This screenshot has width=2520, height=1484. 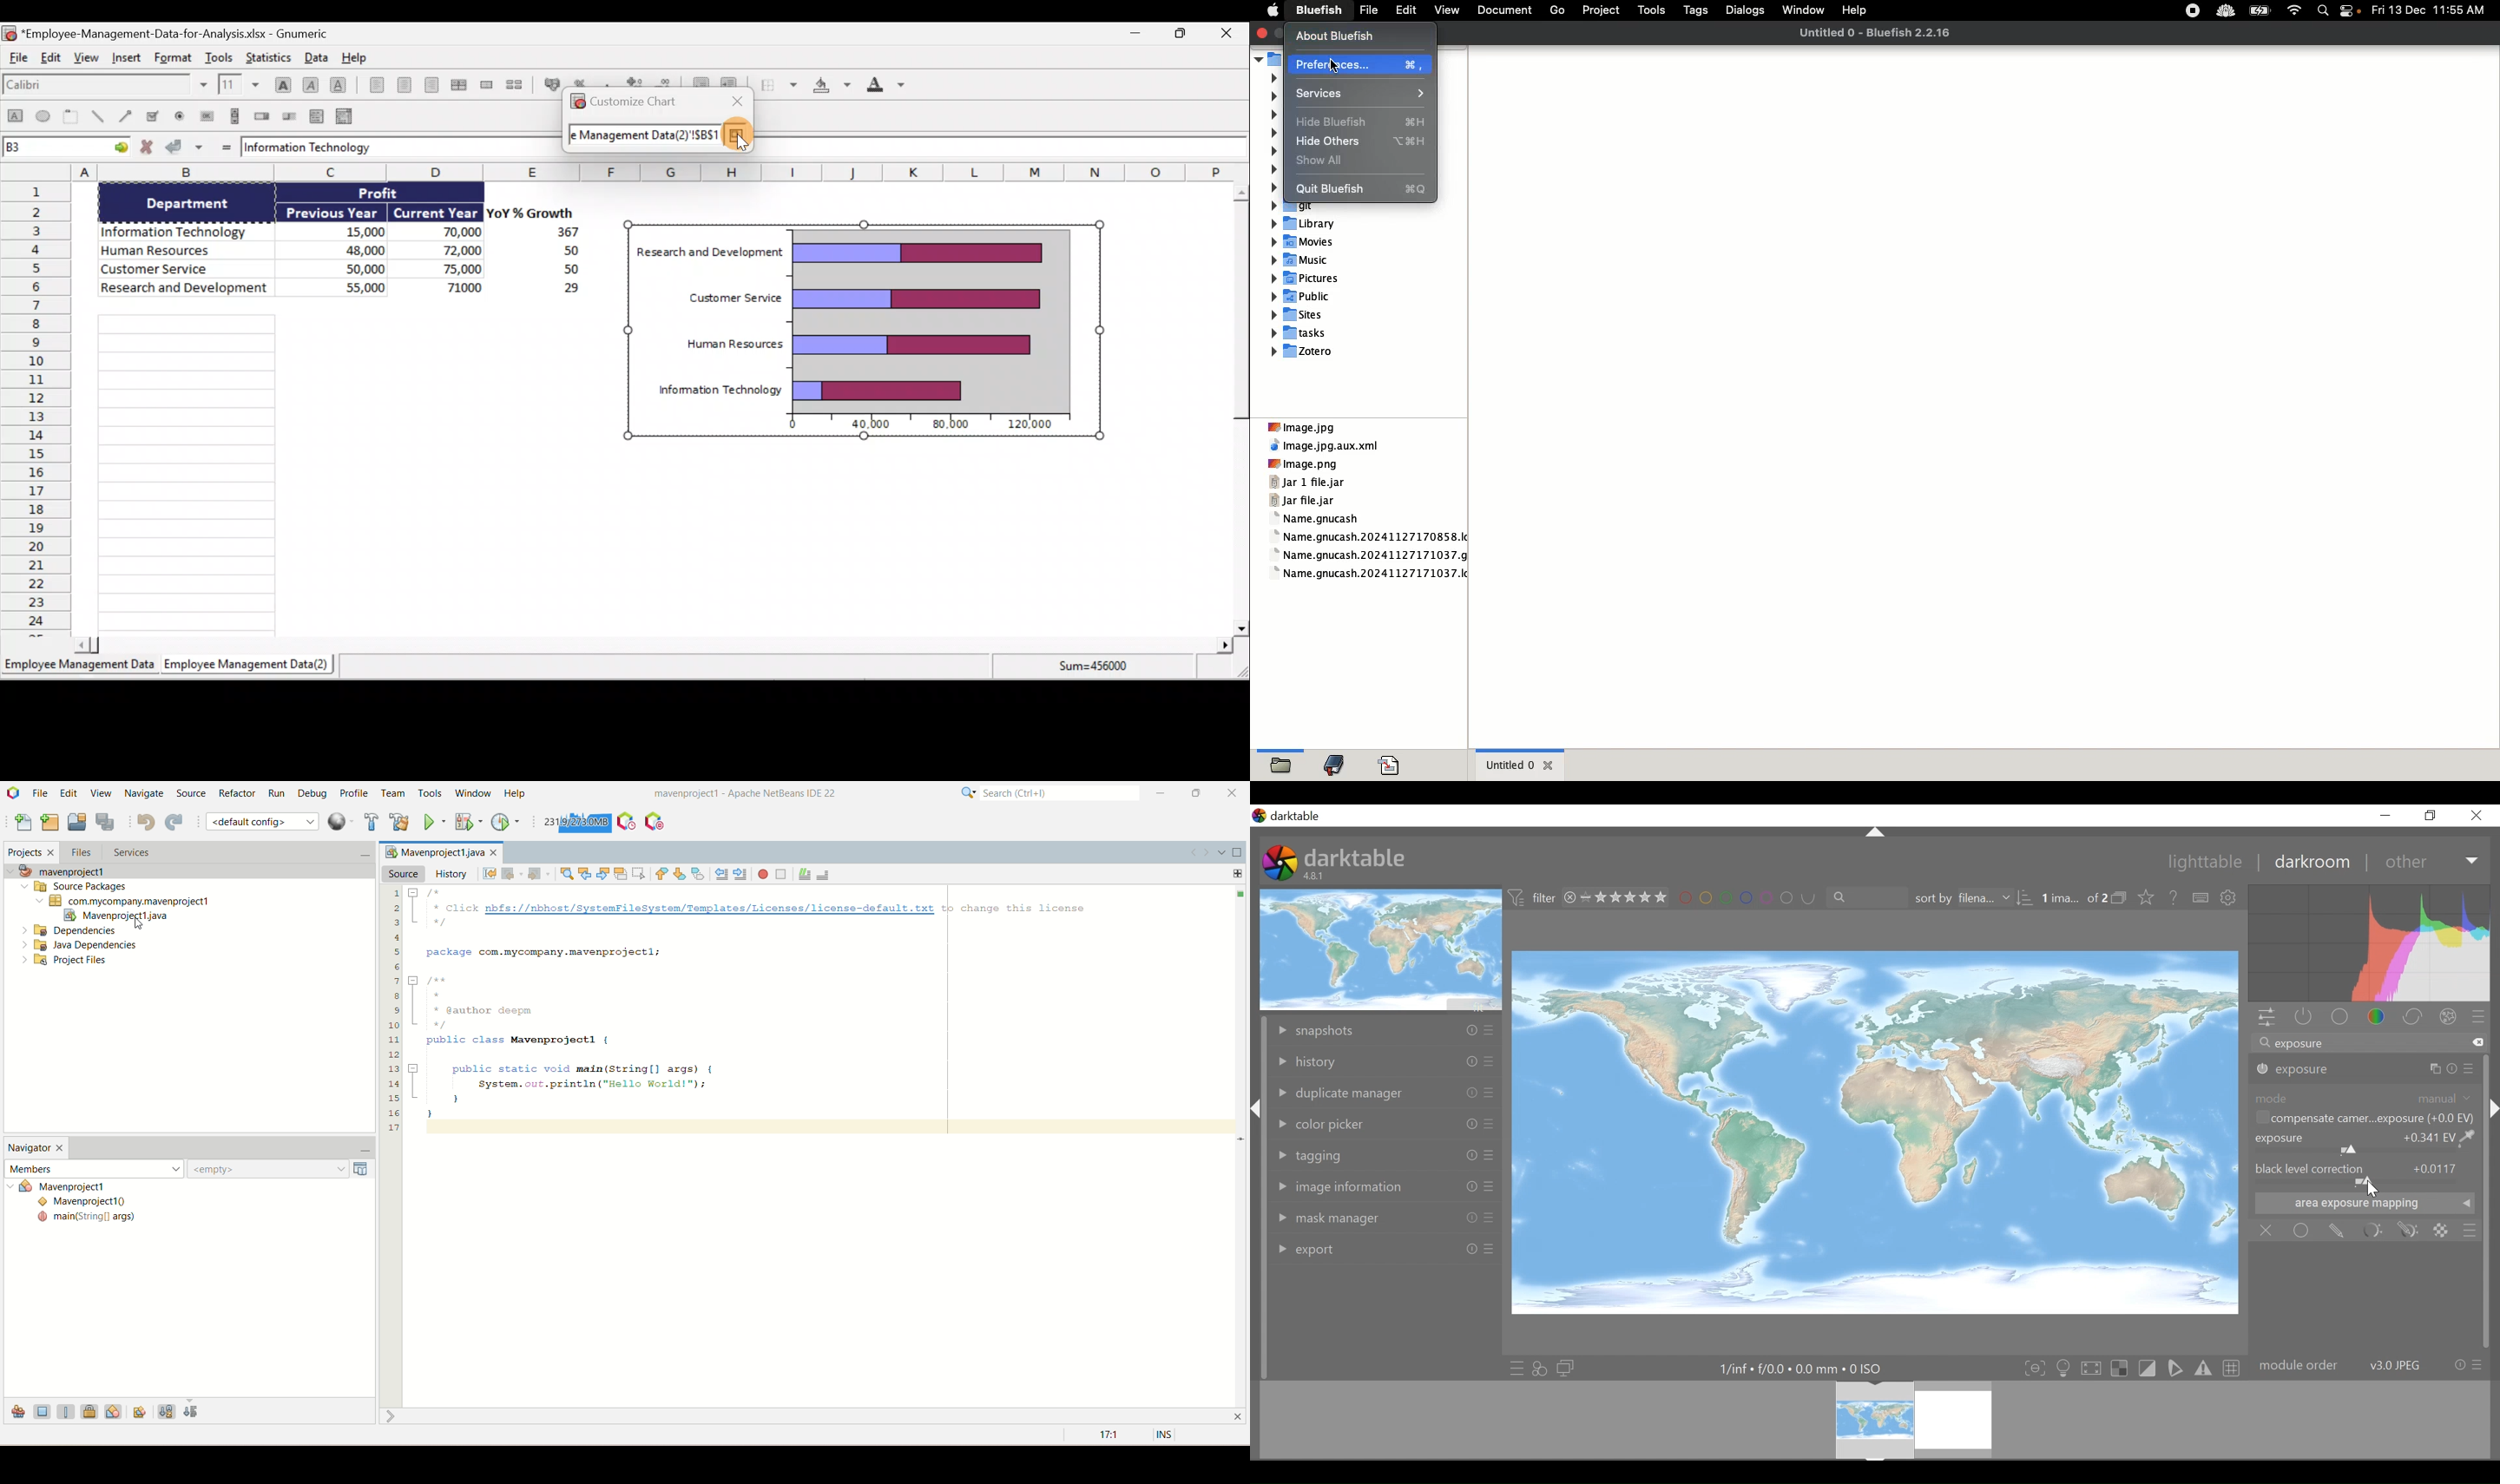 I want to click on blending options, so click(x=2469, y=1230).